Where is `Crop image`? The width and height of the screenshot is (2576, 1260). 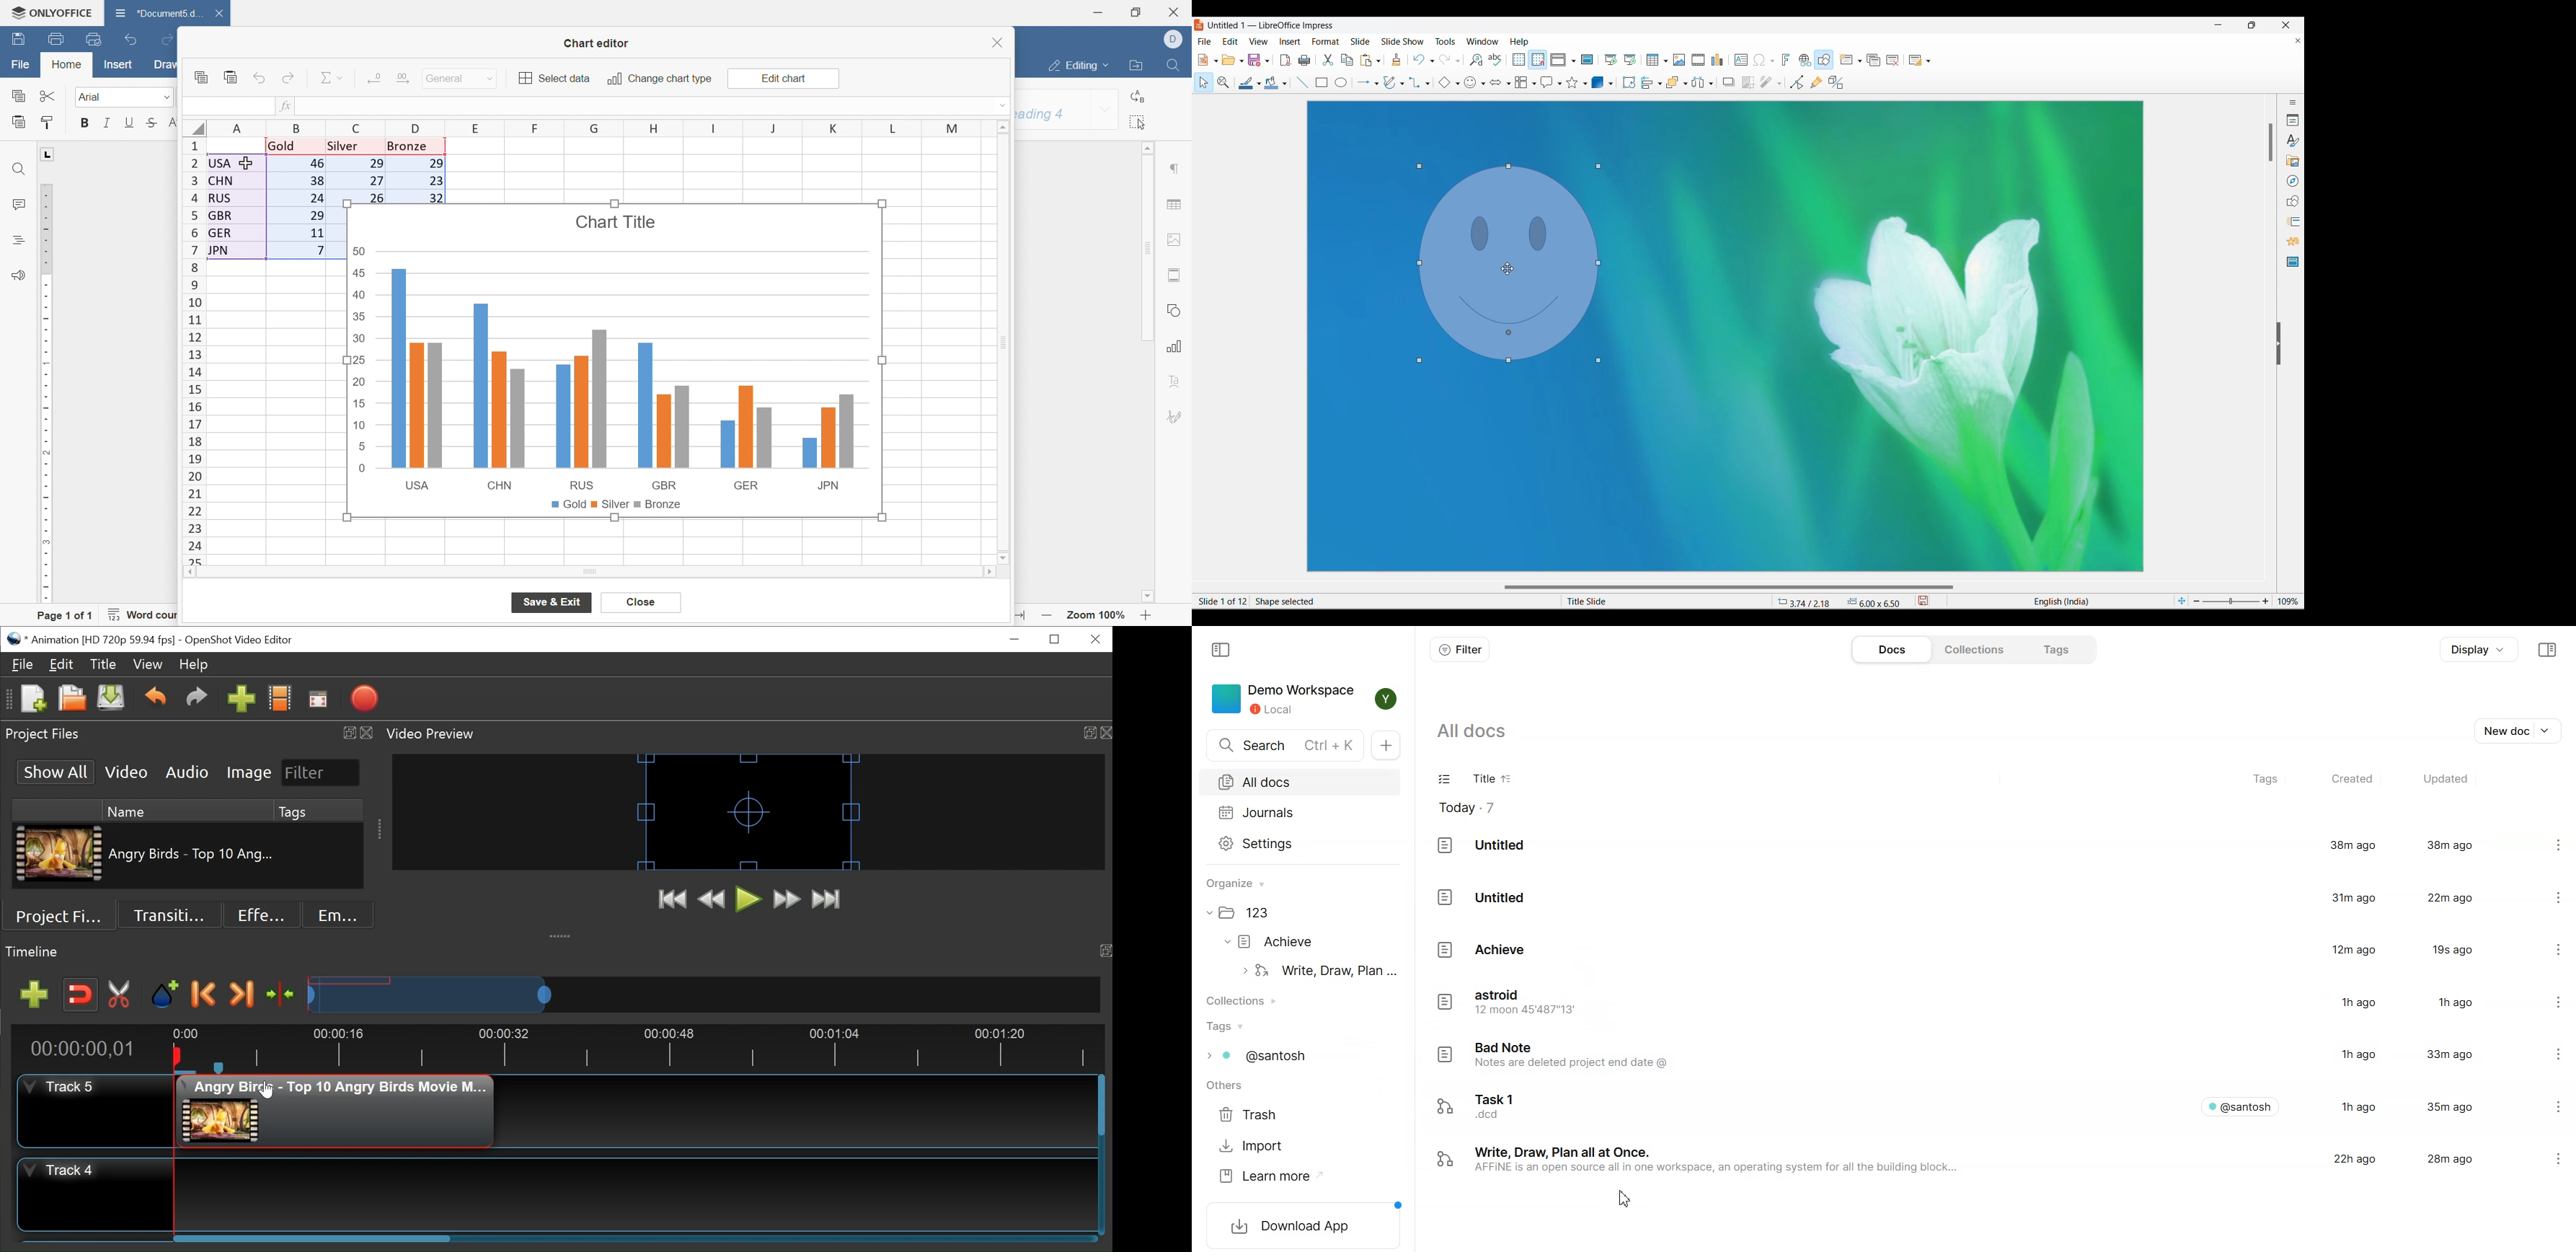
Crop image is located at coordinates (1748, 82).